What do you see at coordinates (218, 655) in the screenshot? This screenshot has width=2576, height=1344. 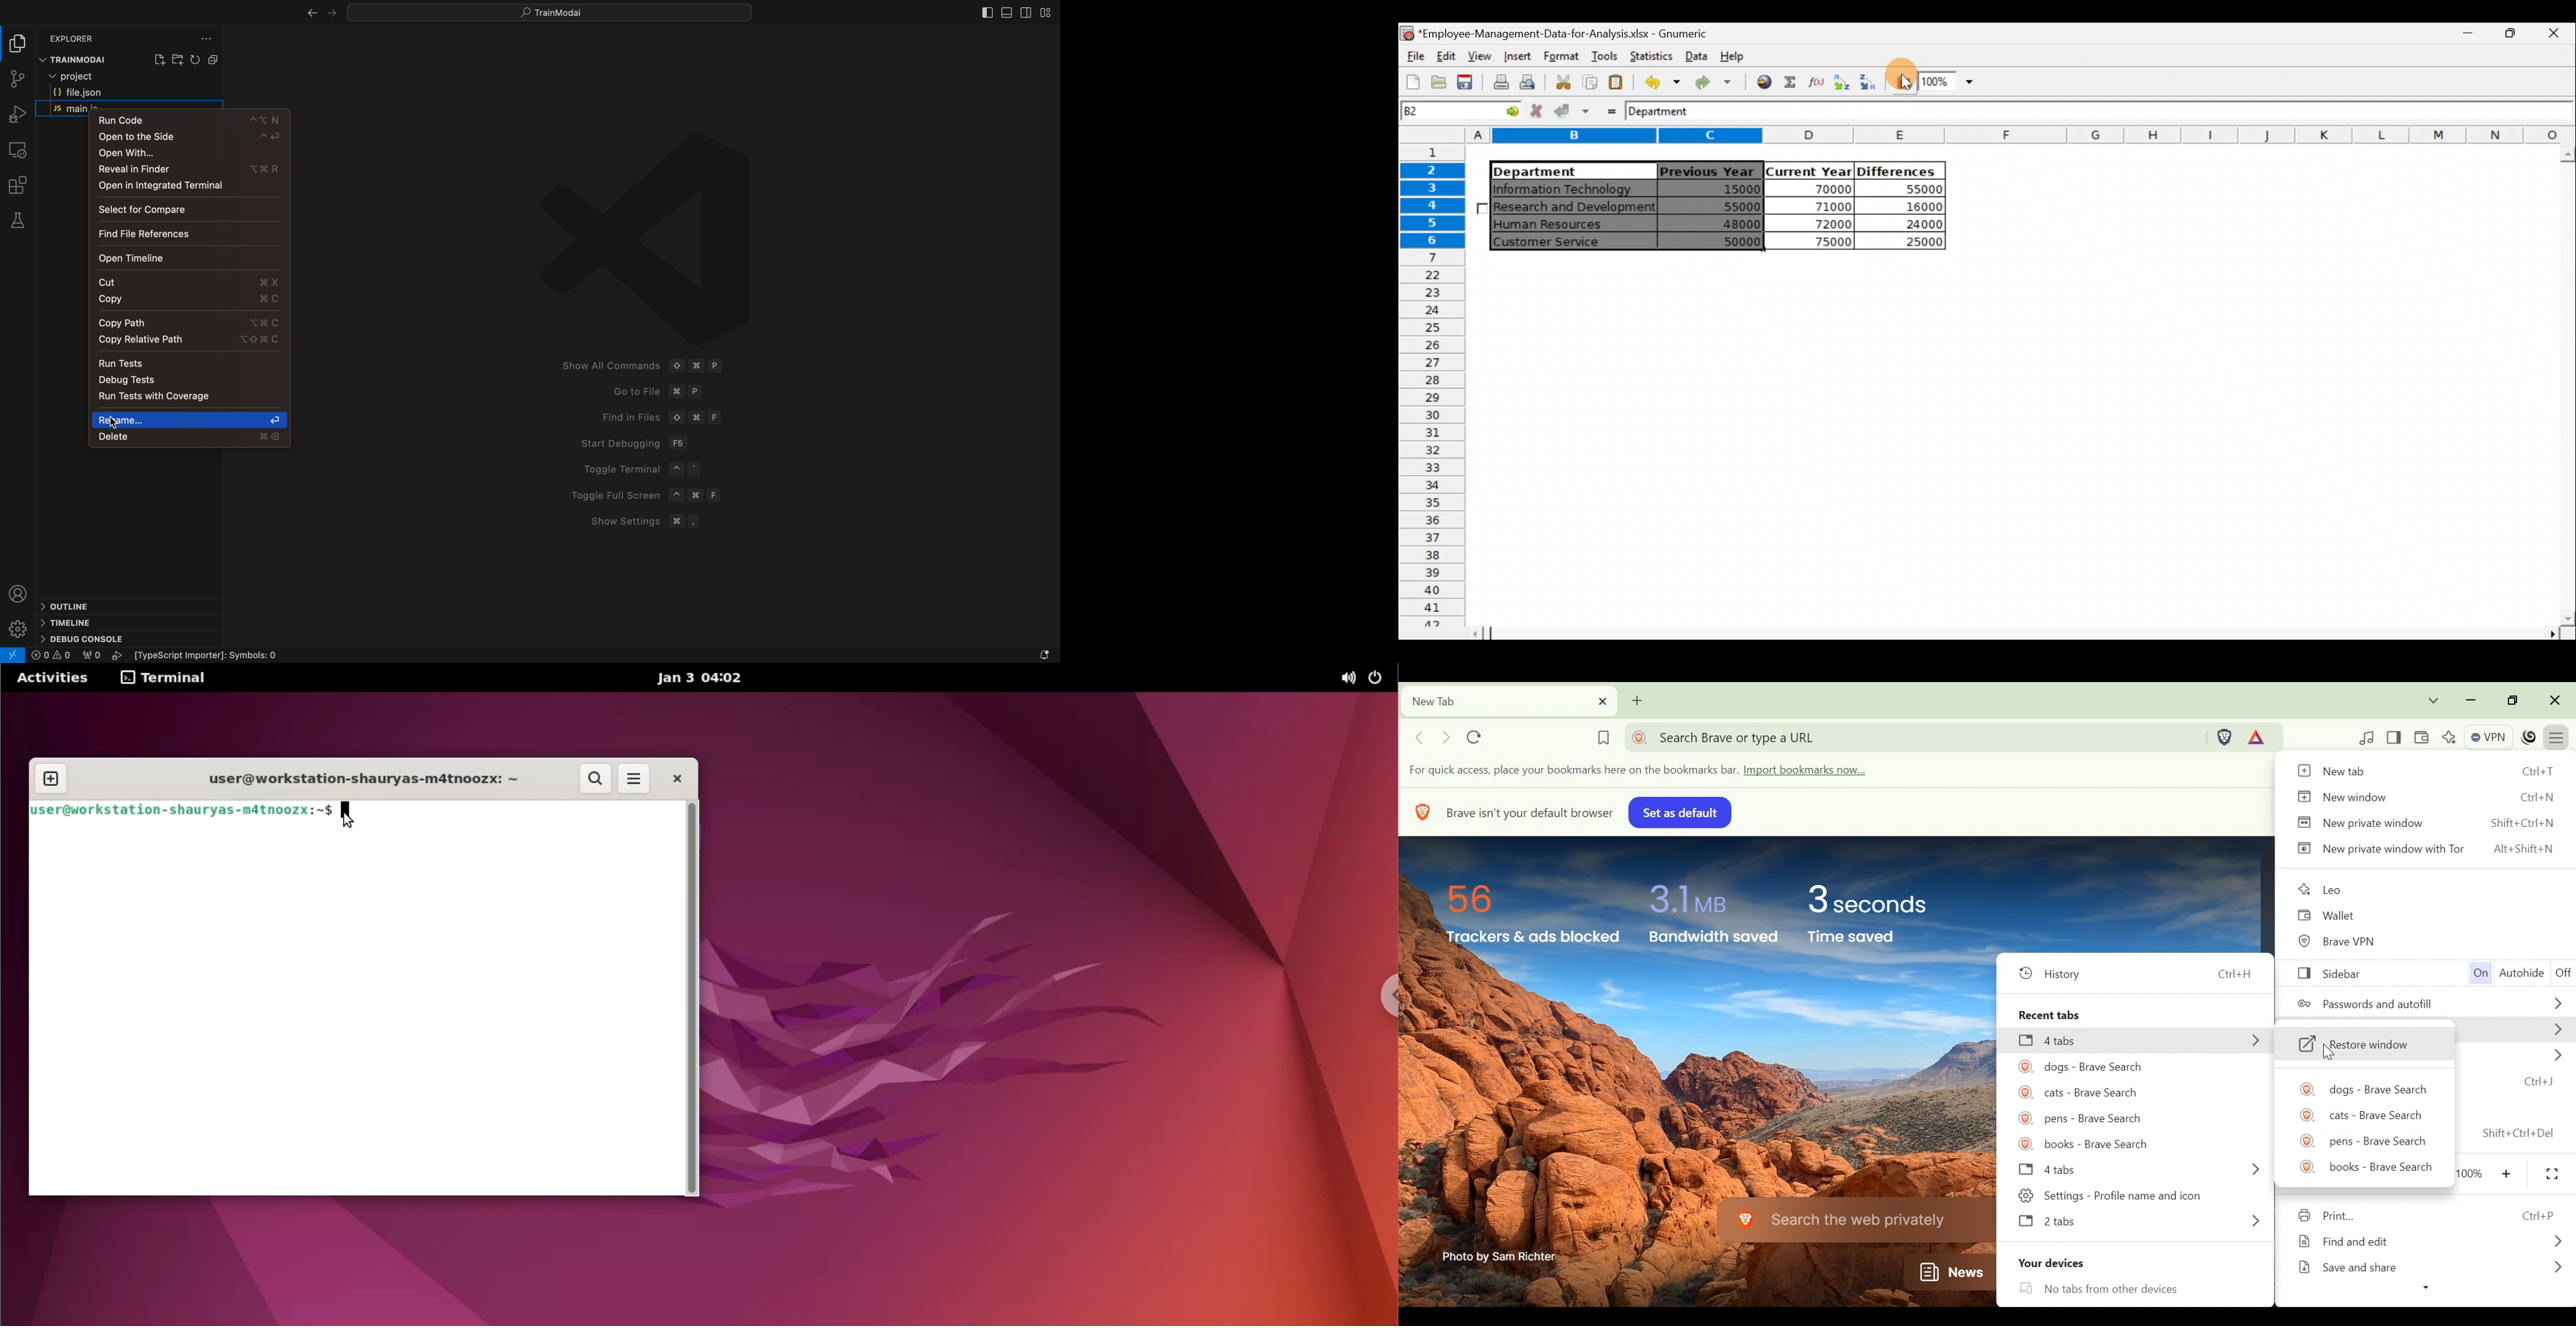 I see `Typescript` at bounding box center [218, 655].